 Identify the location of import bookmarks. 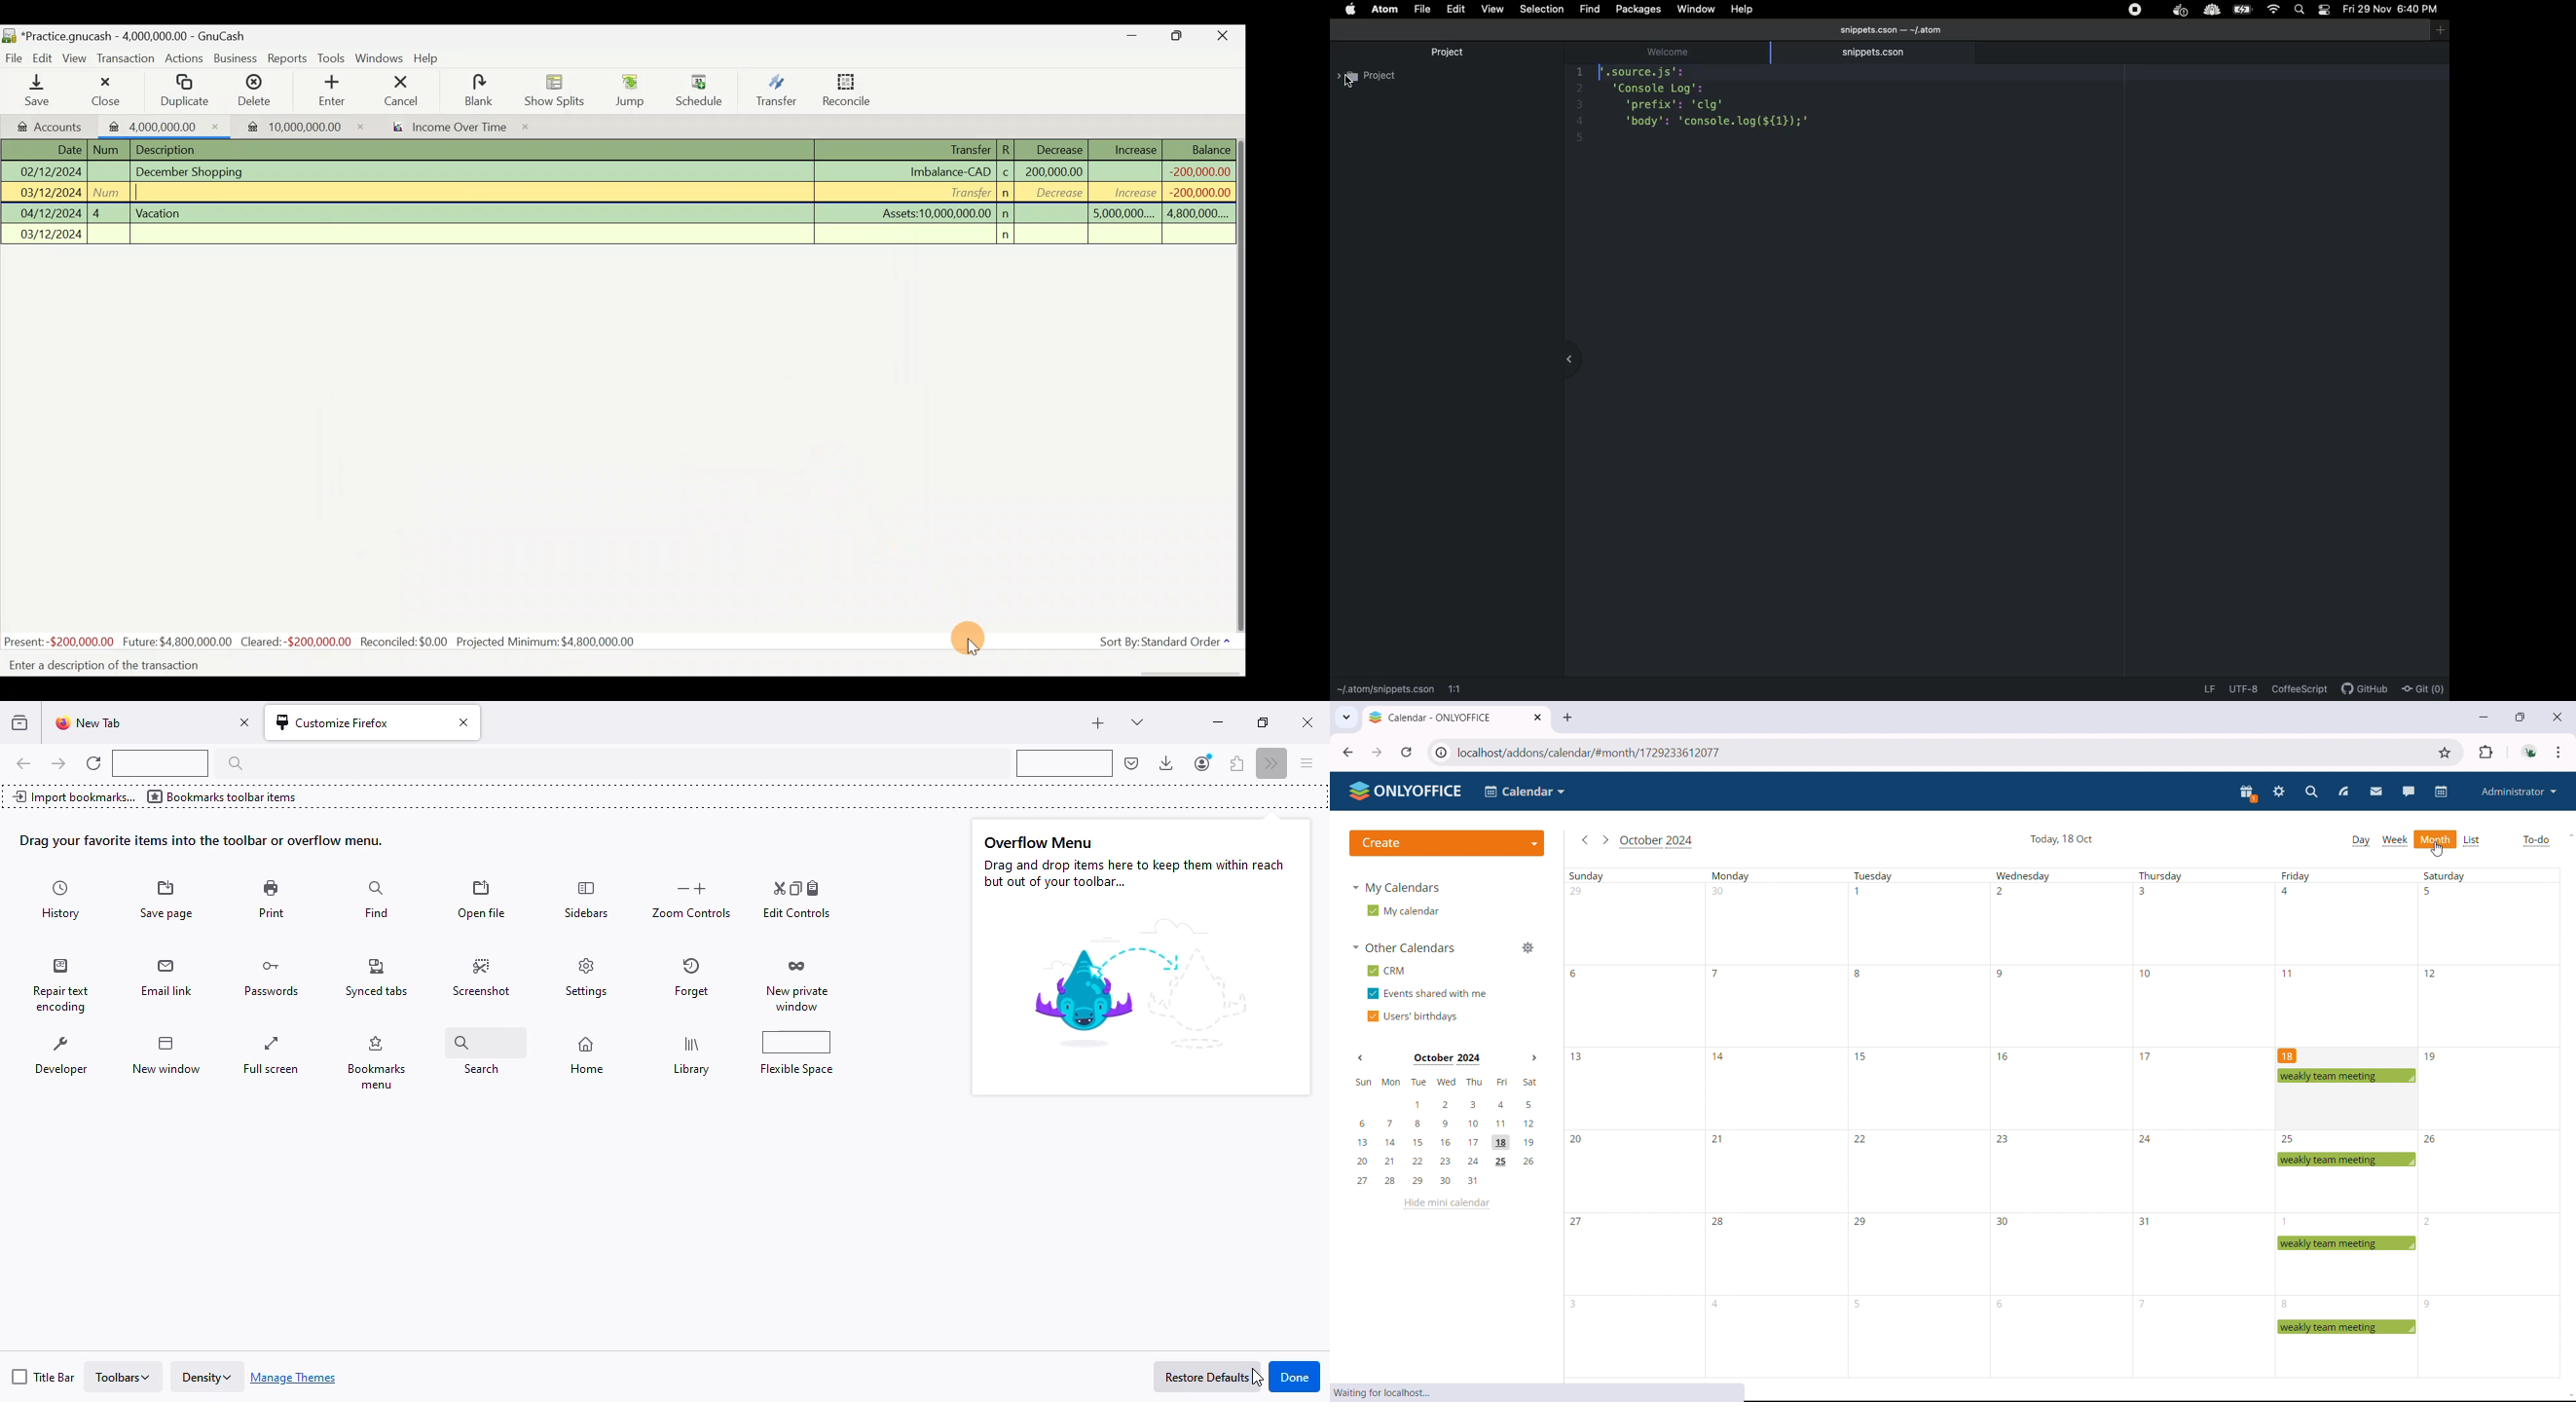
(74, 796).